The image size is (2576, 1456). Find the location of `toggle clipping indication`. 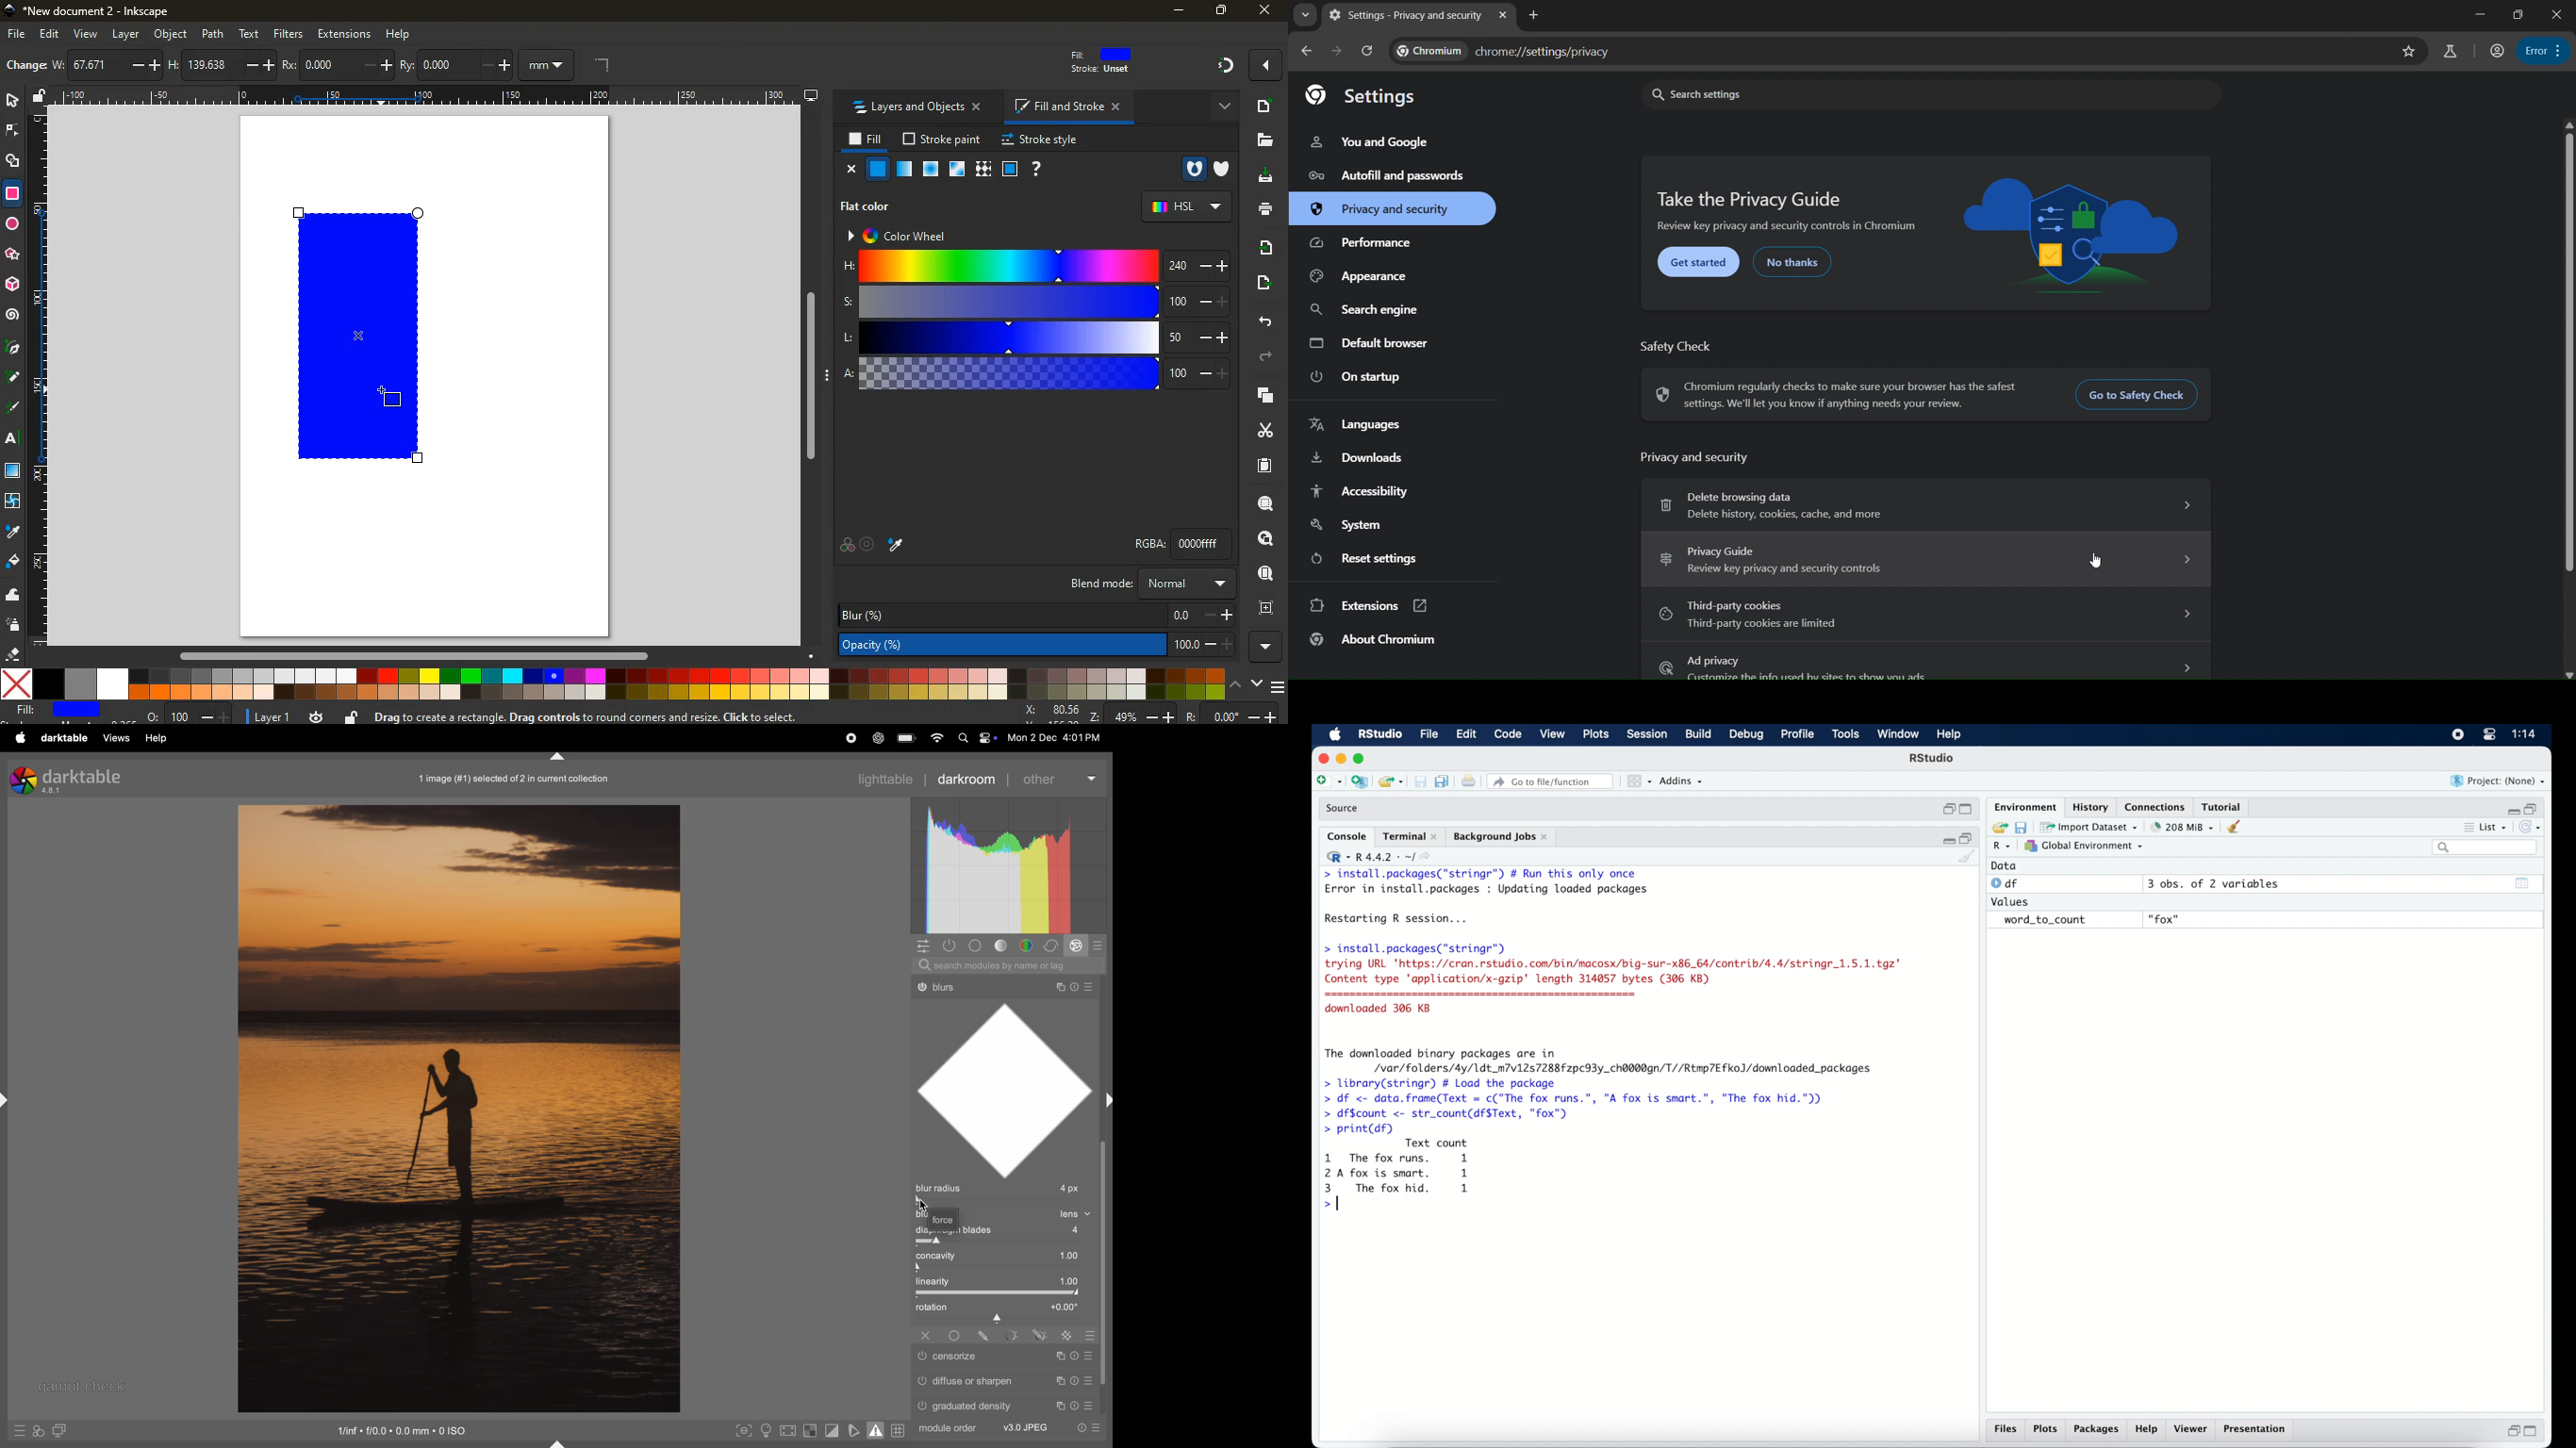

toggle clipping indication is located at coordinates (832, 1431).